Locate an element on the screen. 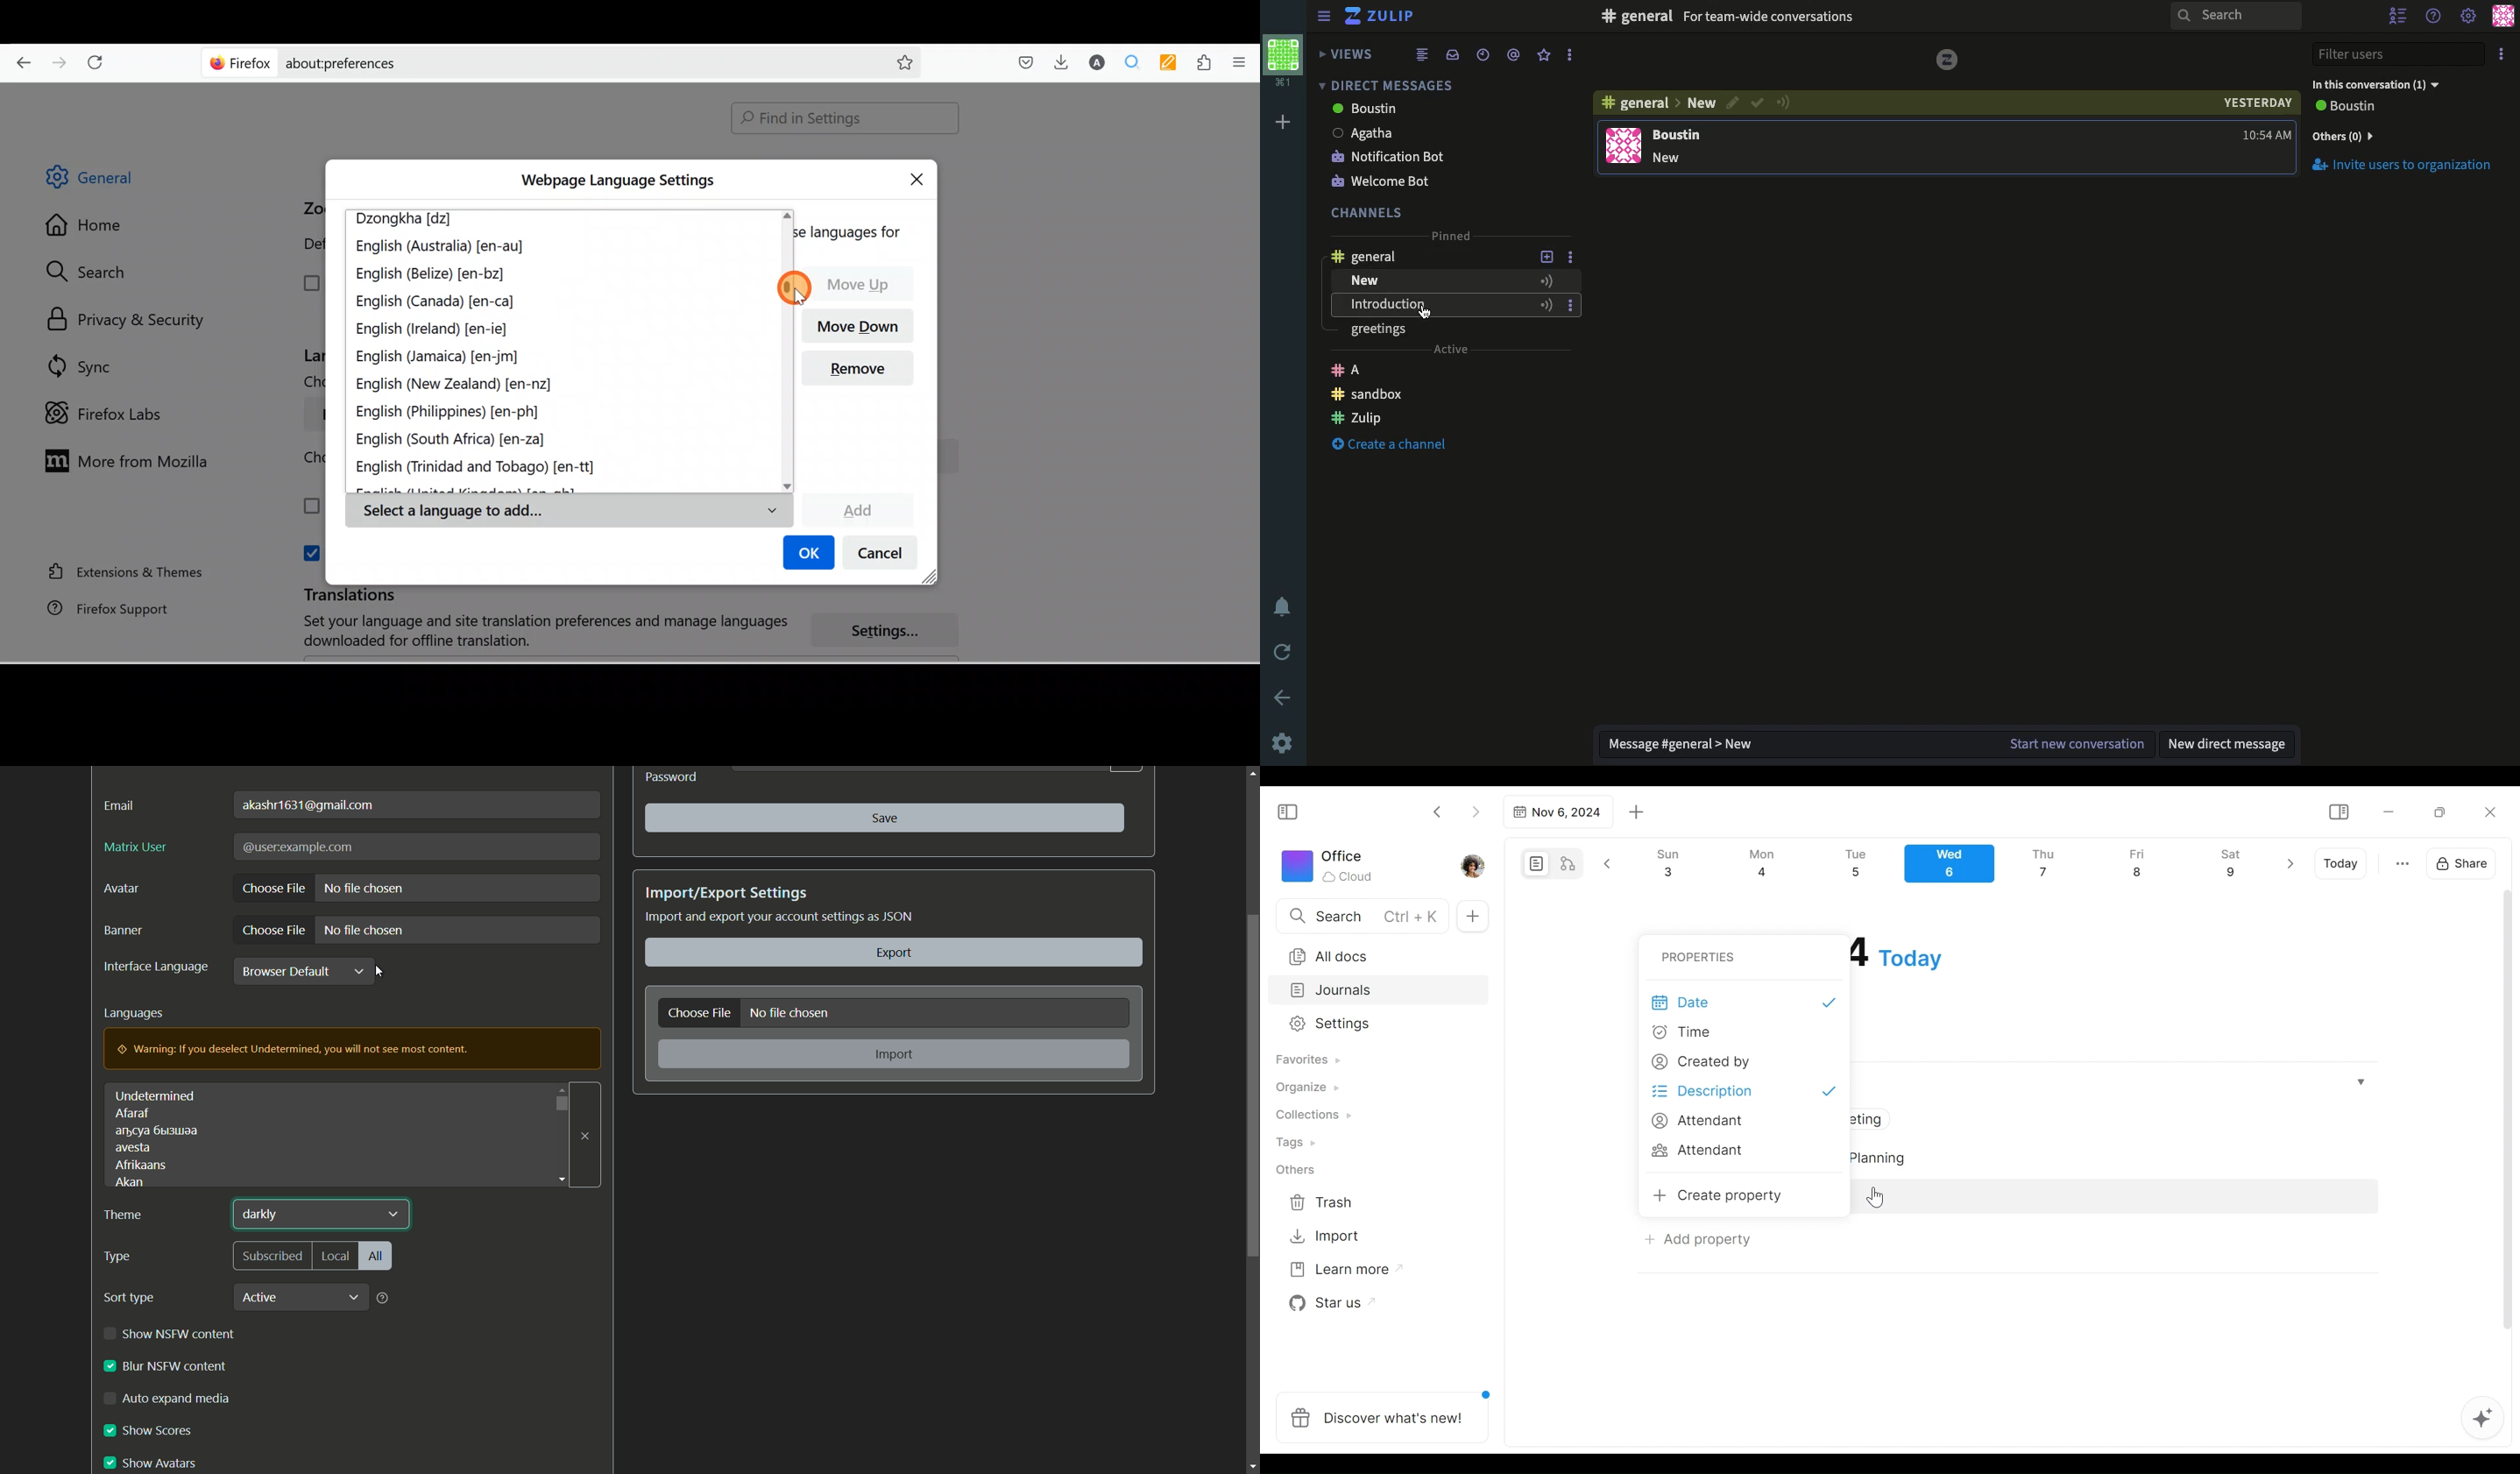 The image size is (2520, 1484). English (Jamaica) [en-jm] is located at coordinates (440, 358).